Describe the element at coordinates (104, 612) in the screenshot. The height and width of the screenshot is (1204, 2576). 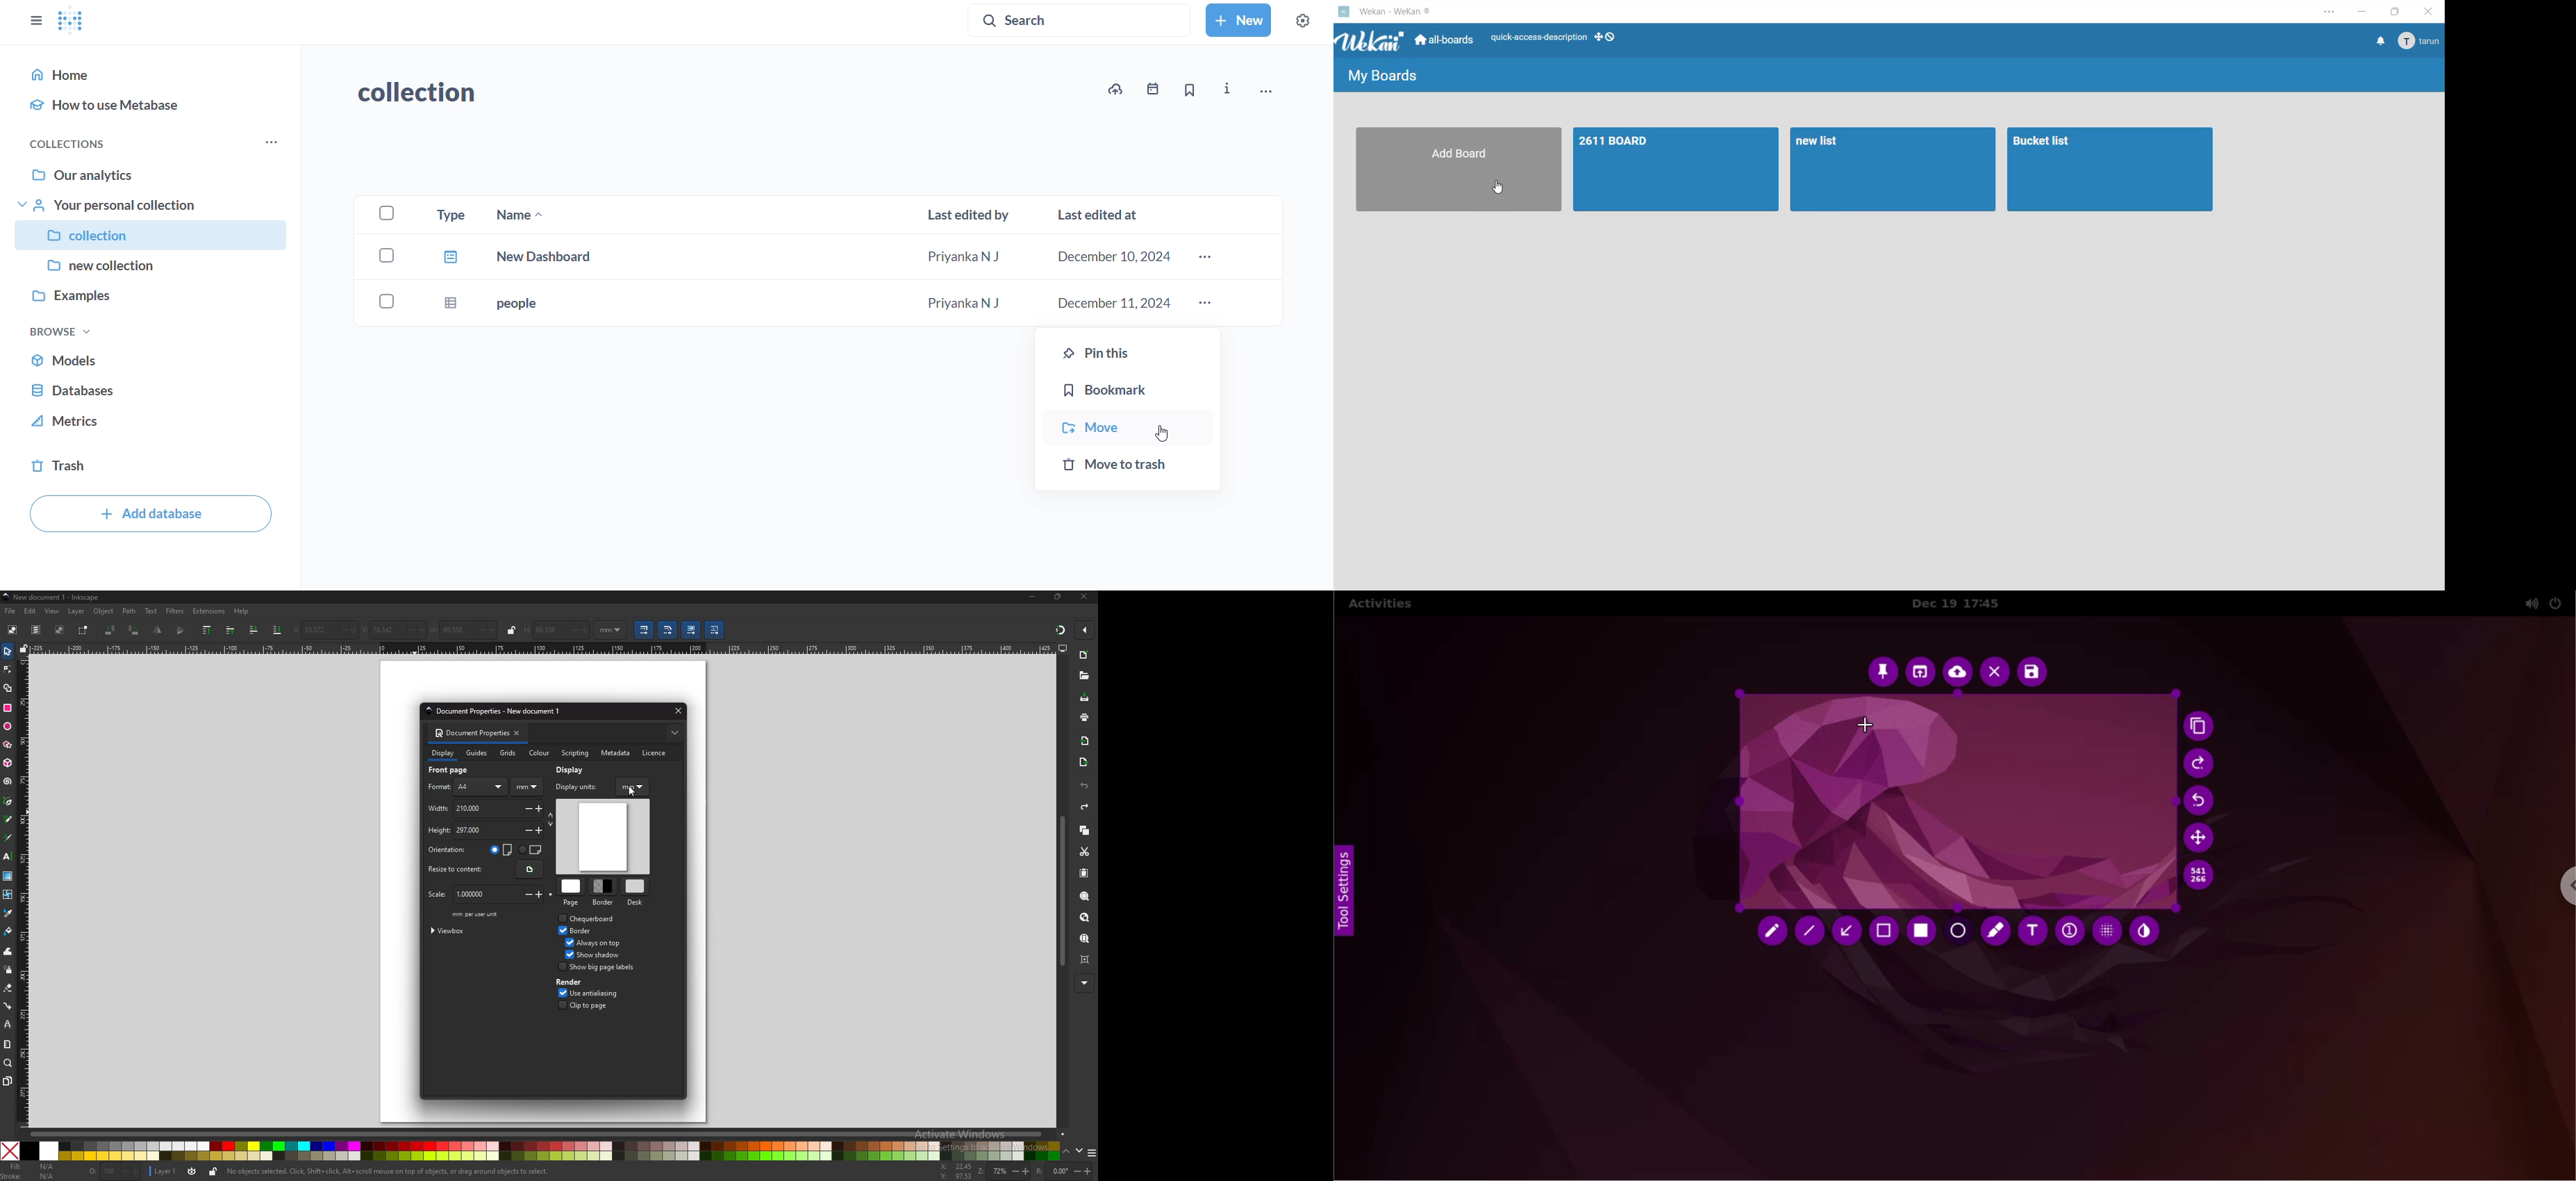
I see `object` at that location.